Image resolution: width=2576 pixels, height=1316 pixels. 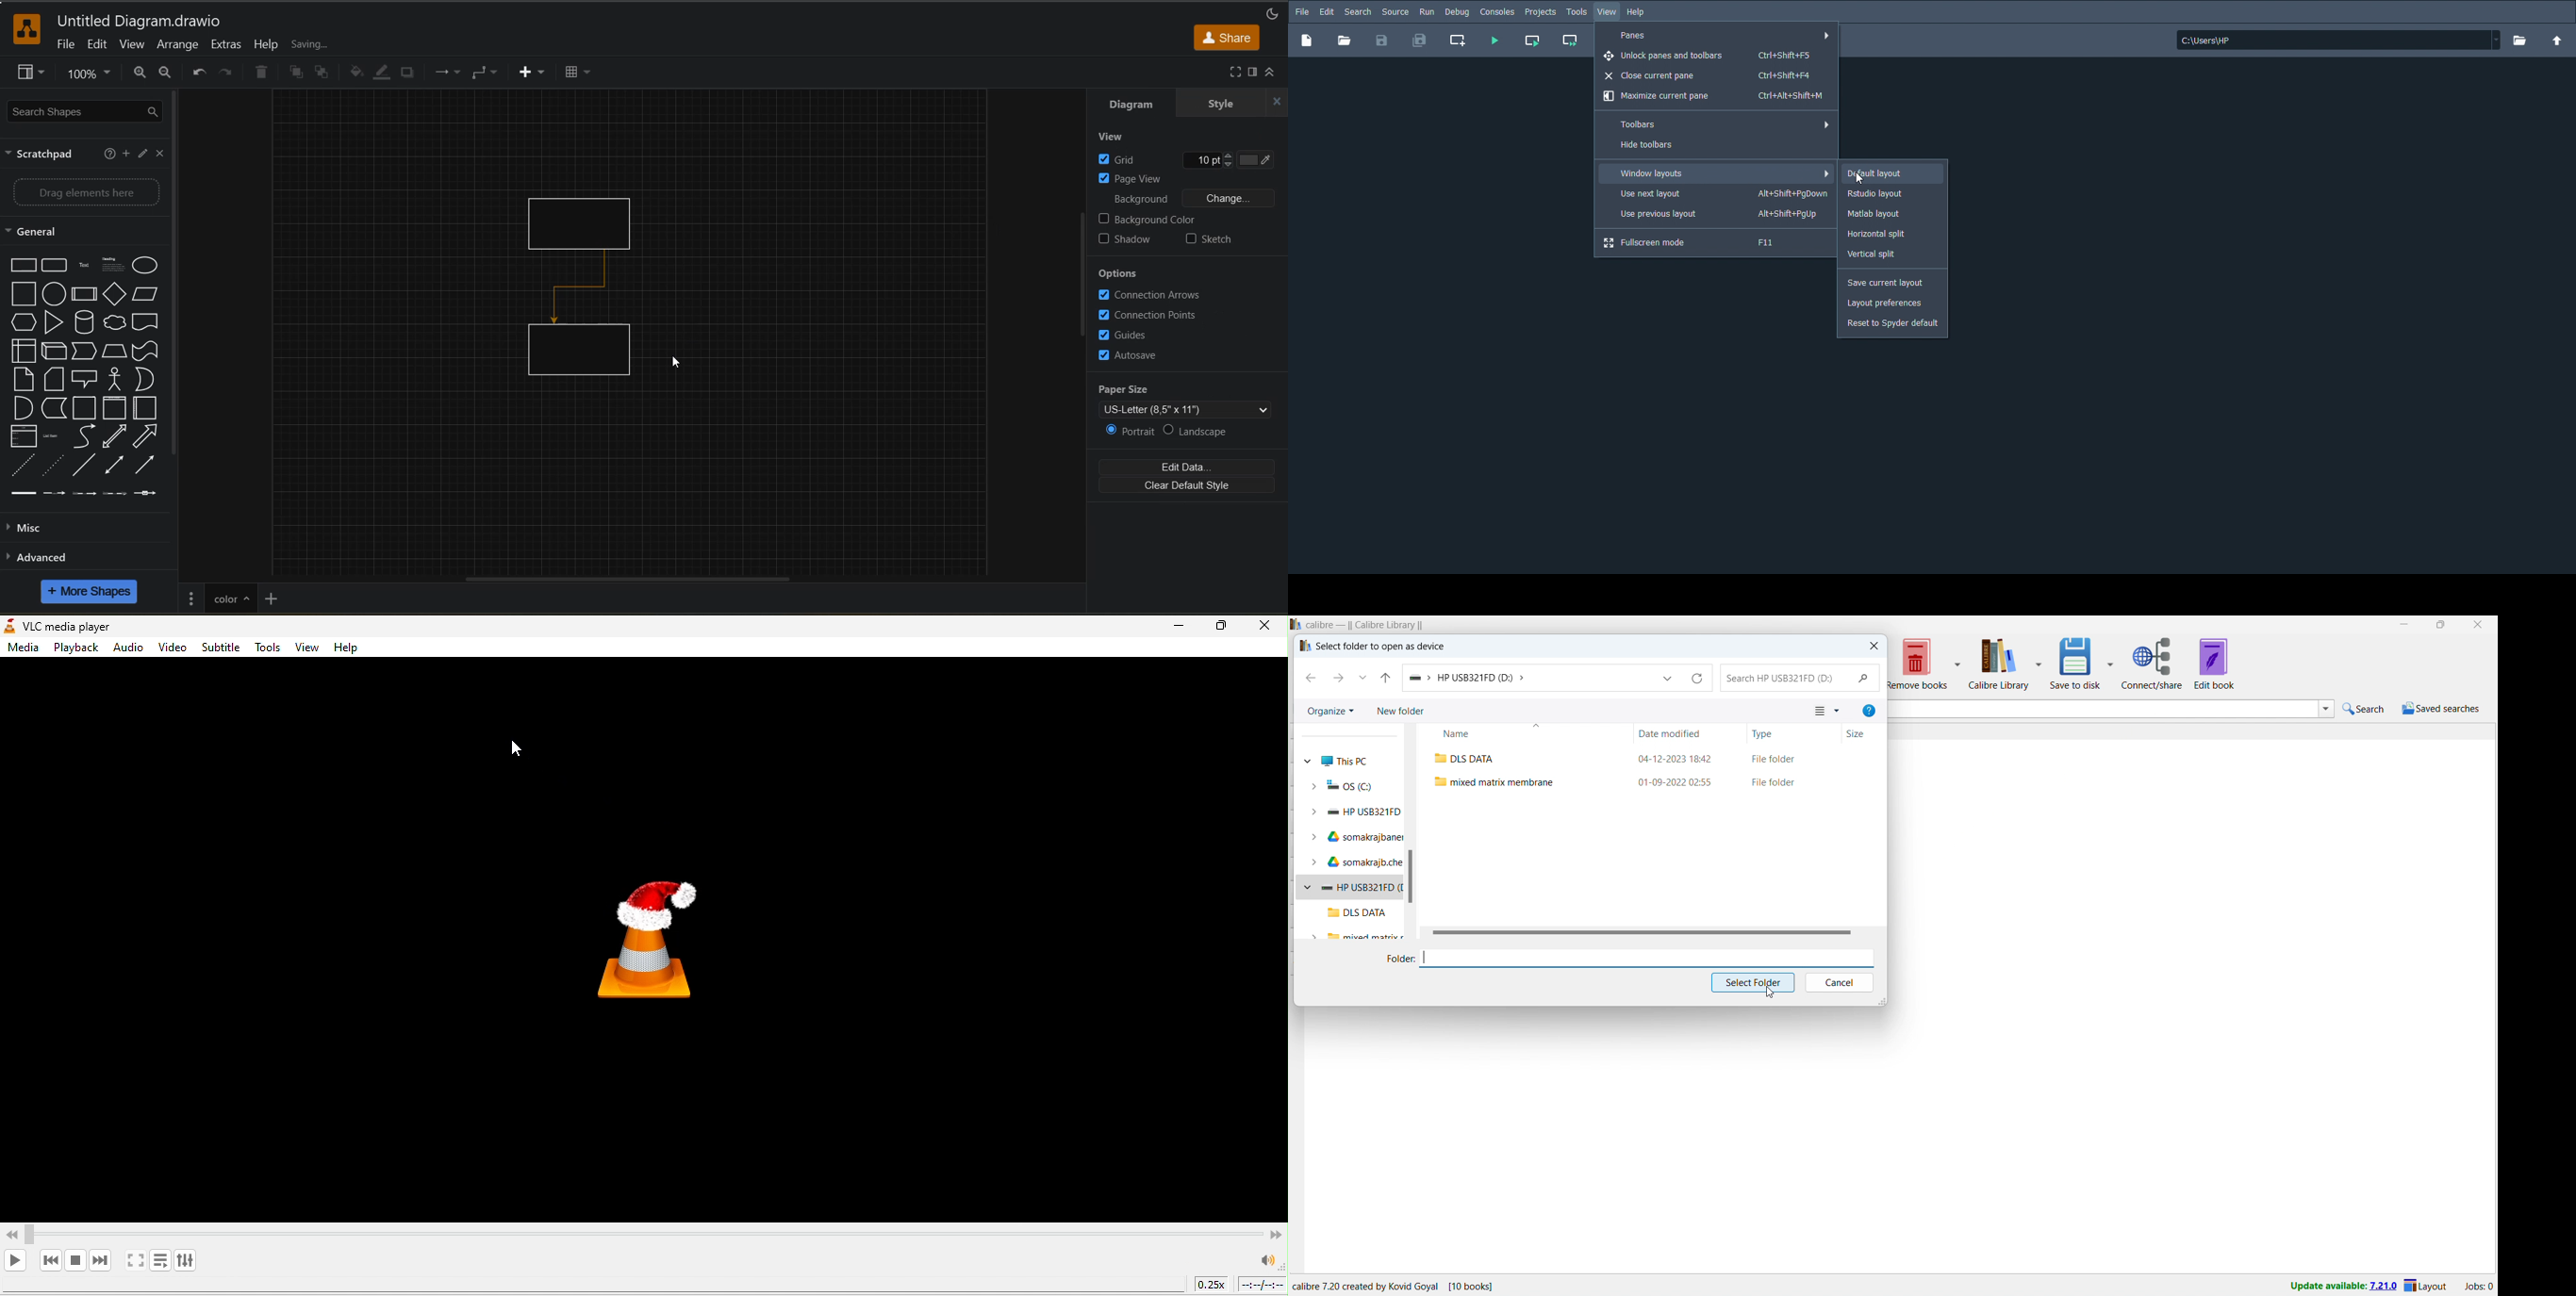 What do you see at coordinates (1127, 241) in the screenshot?
I see `shadow` at bounding box center [1127, 241].